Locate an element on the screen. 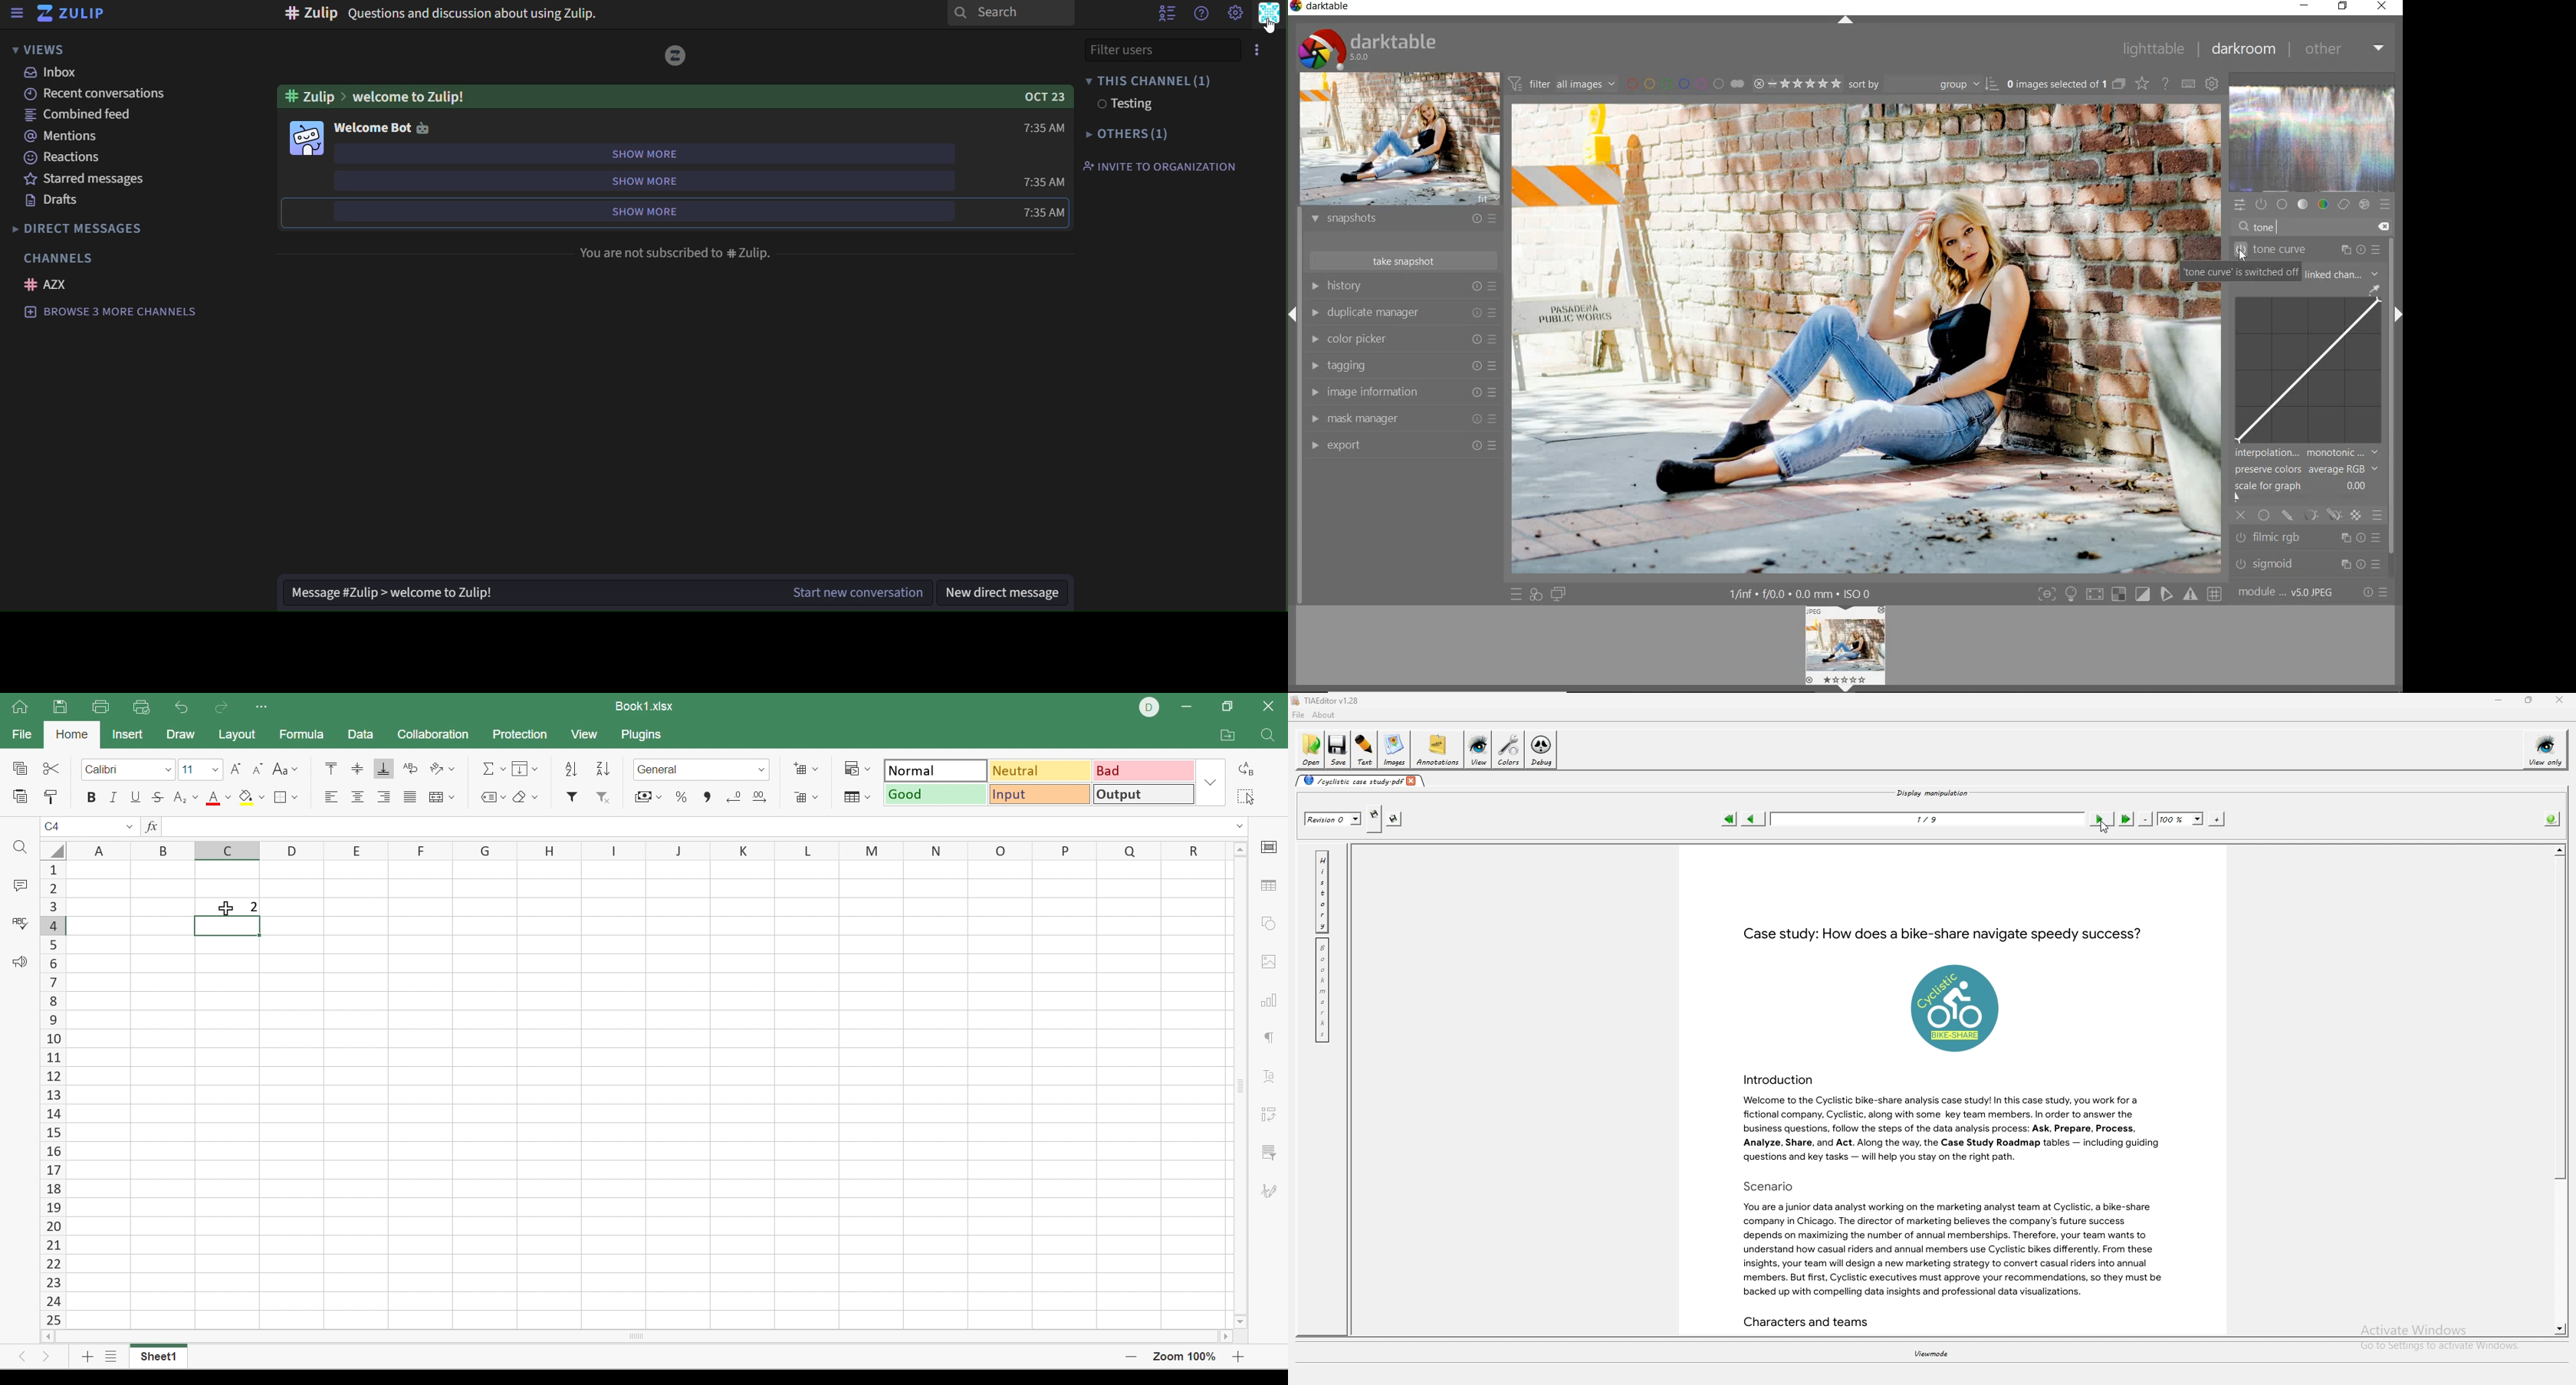 Image resolution: width=2576 pixels, height=1400 pixels. color picker is located at coordinates (1405, 340).